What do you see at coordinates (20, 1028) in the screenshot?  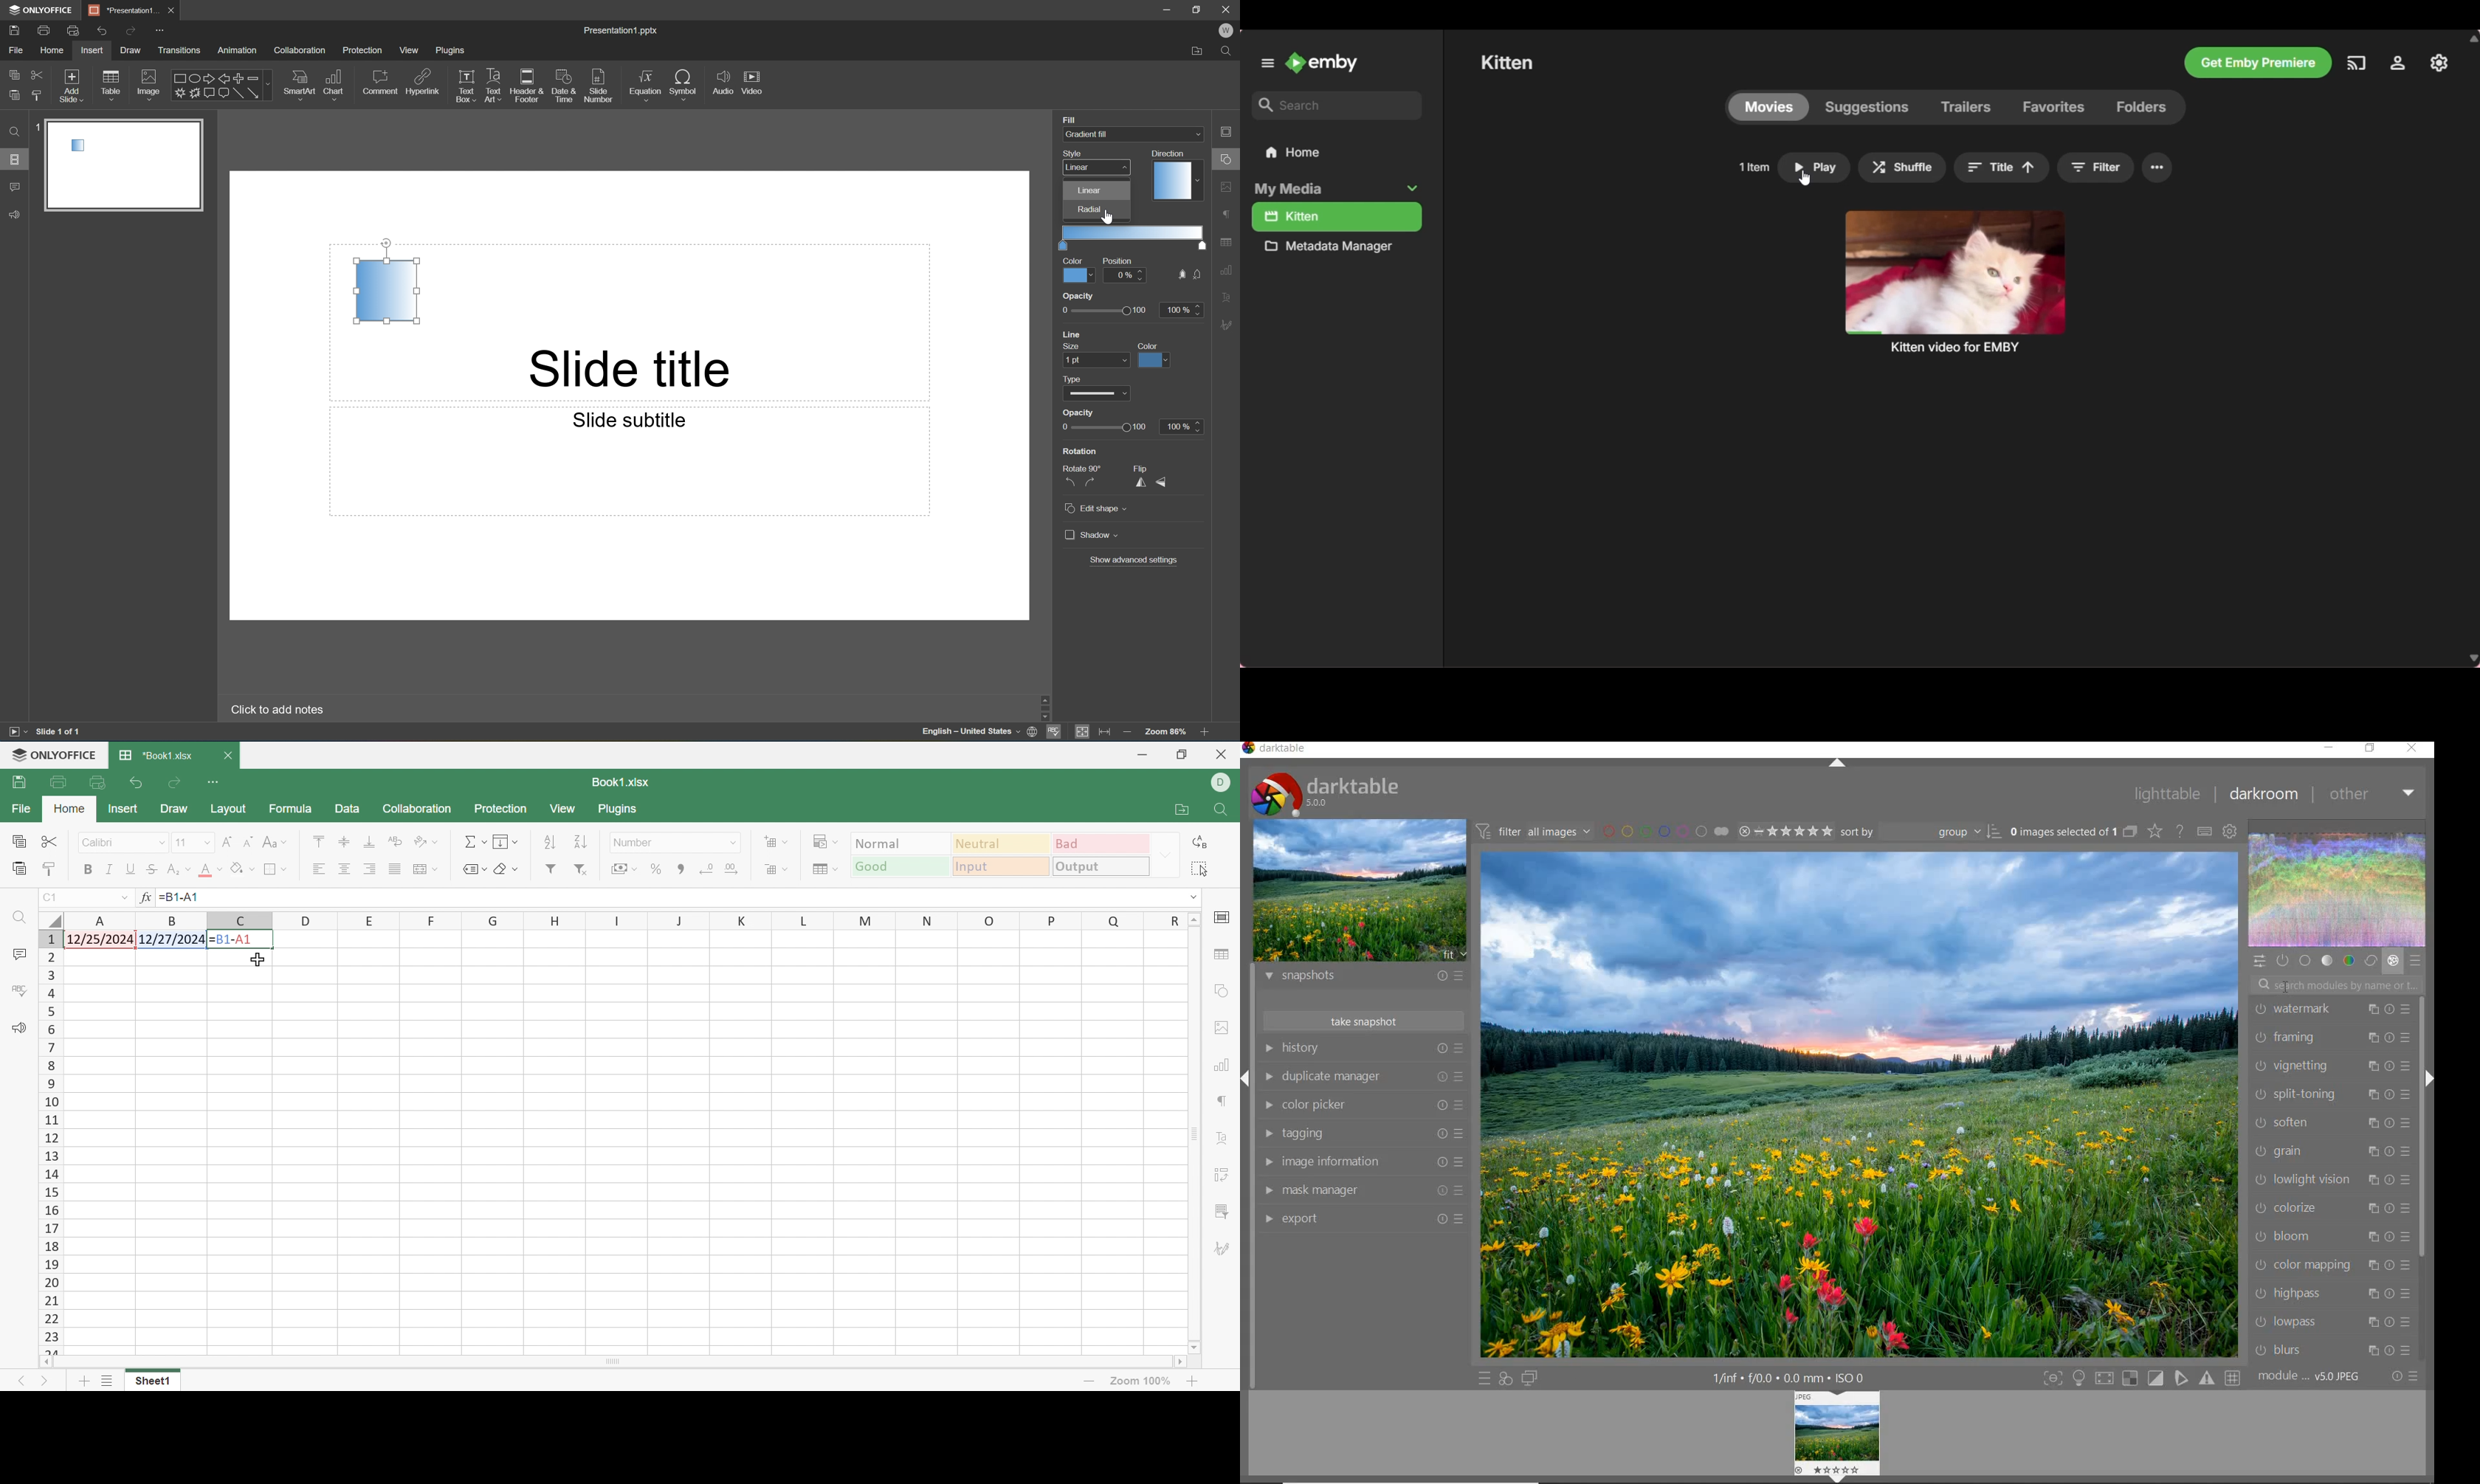 I see `Feedback & Support` at bounding box center [20, 1028].